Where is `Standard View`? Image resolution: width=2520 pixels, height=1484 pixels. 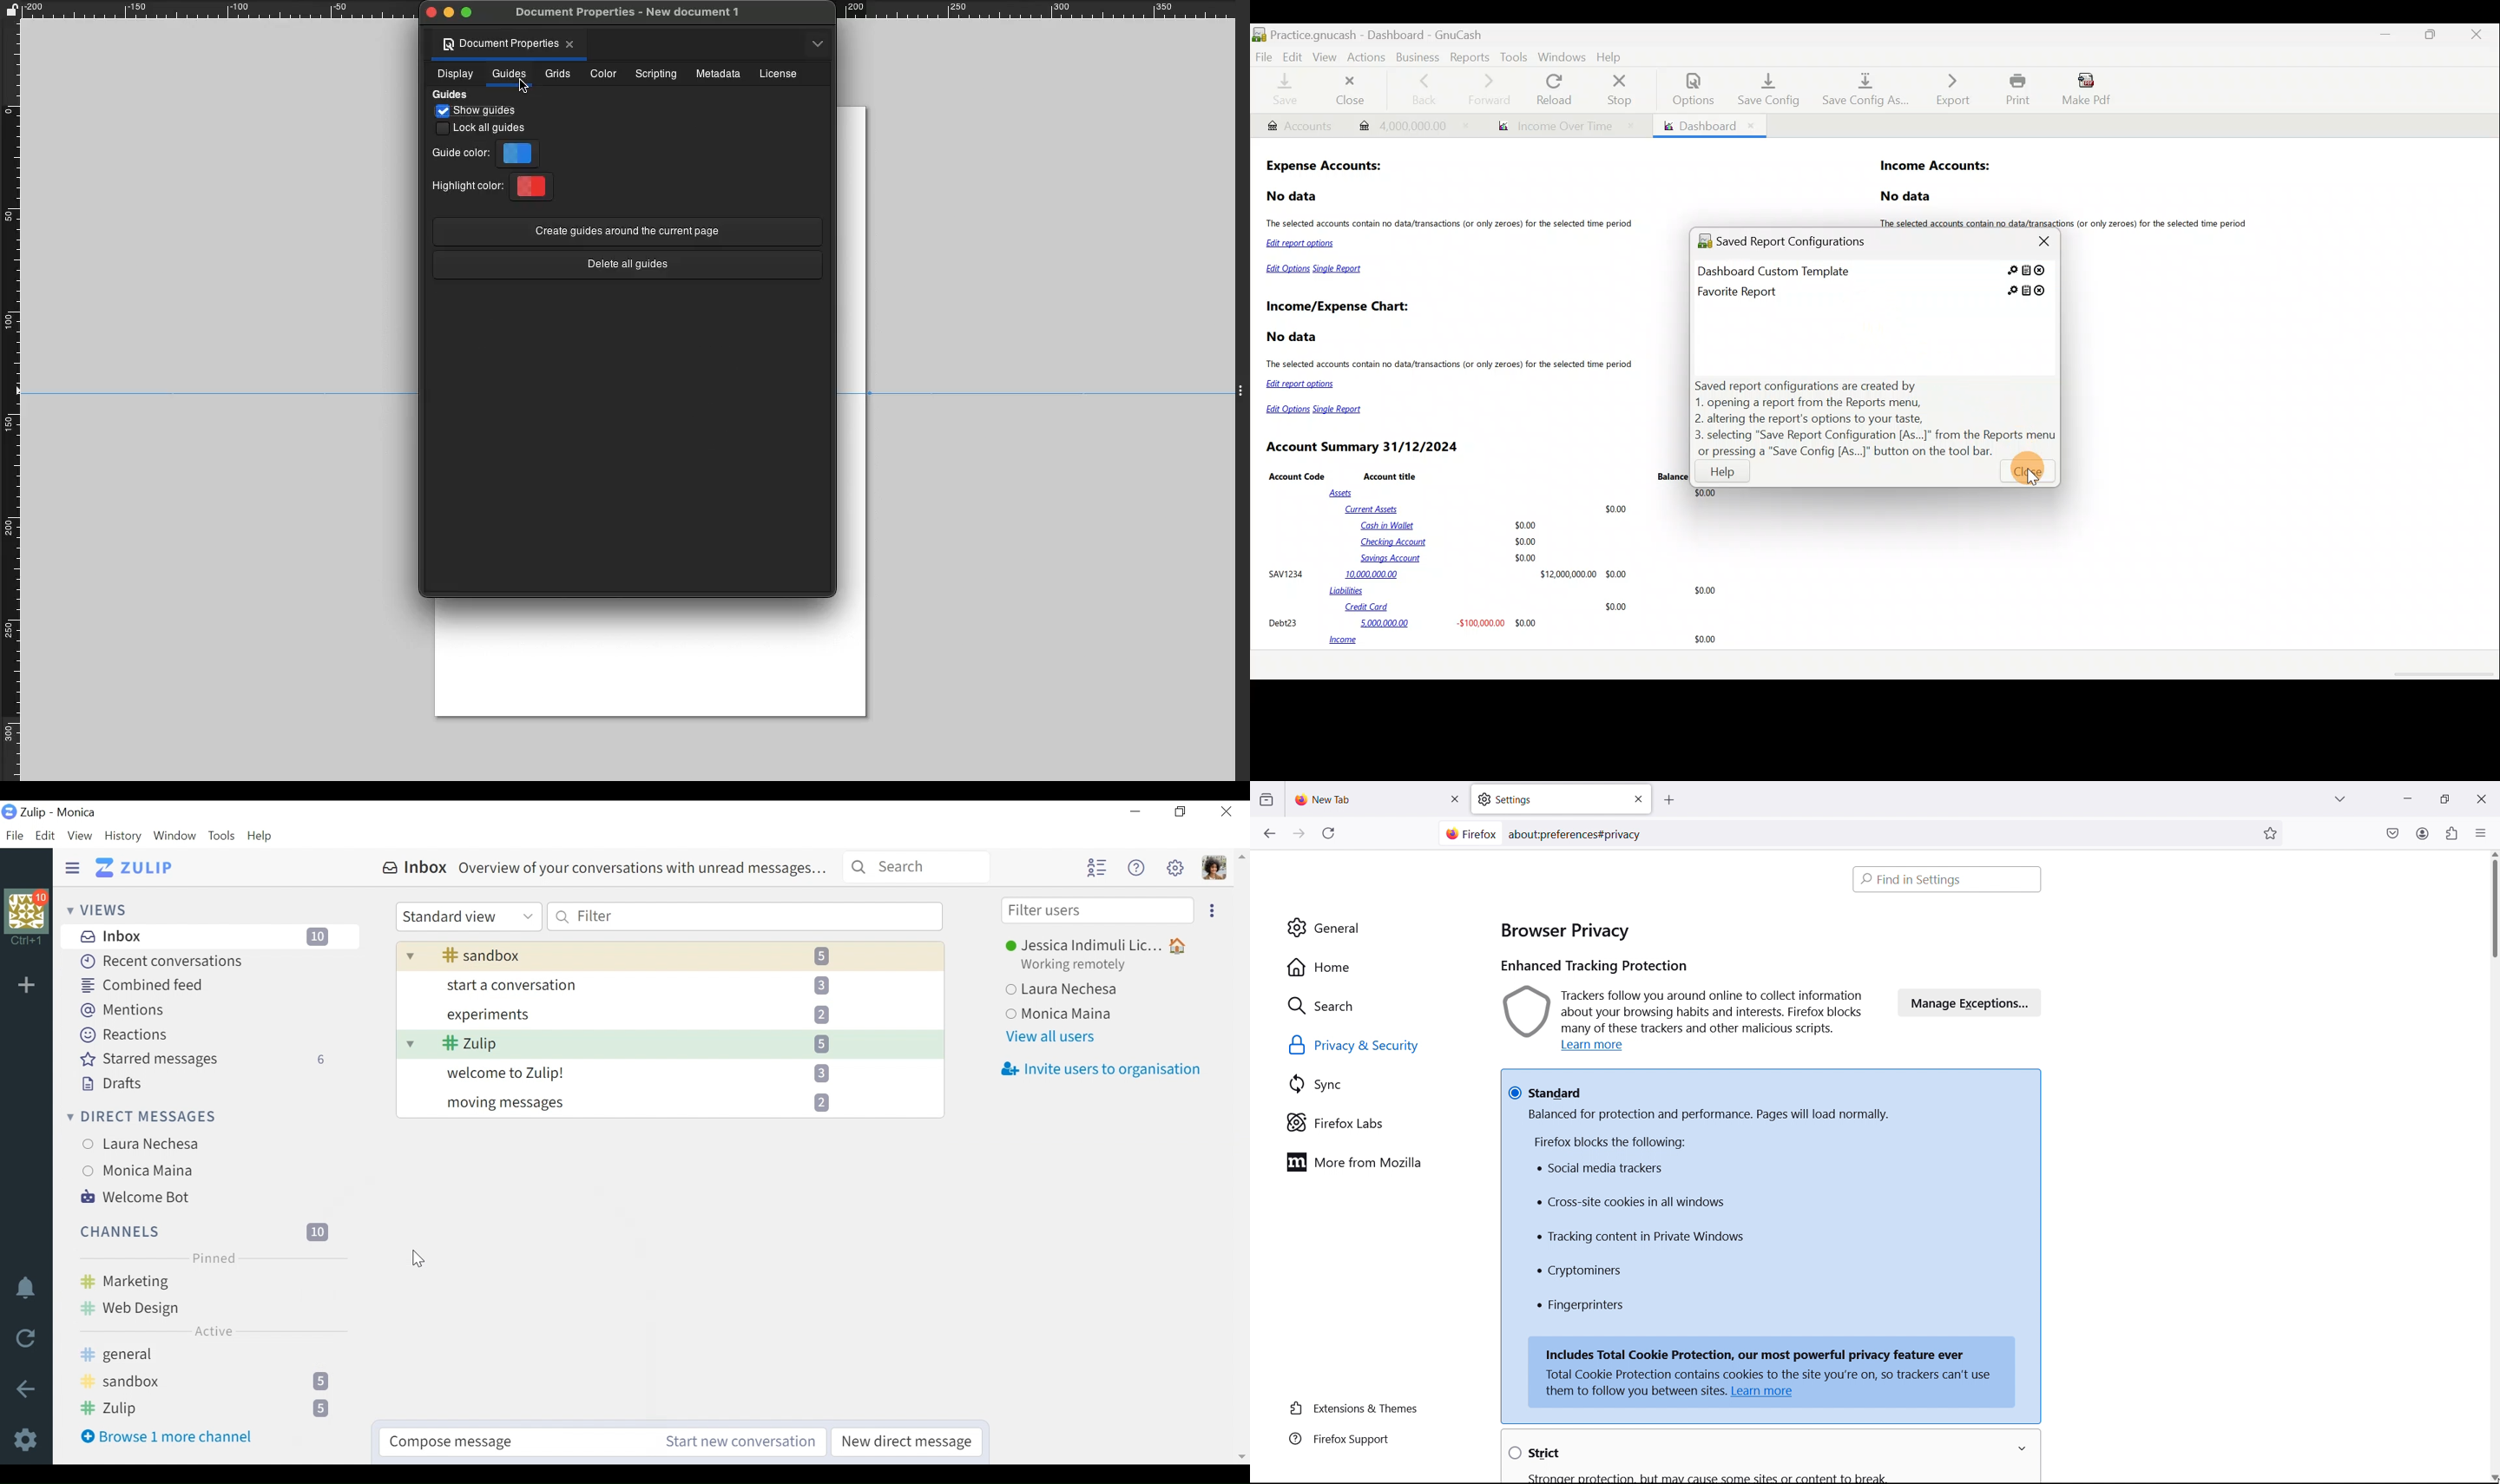 Standard View is located at coordinates (467, 917).